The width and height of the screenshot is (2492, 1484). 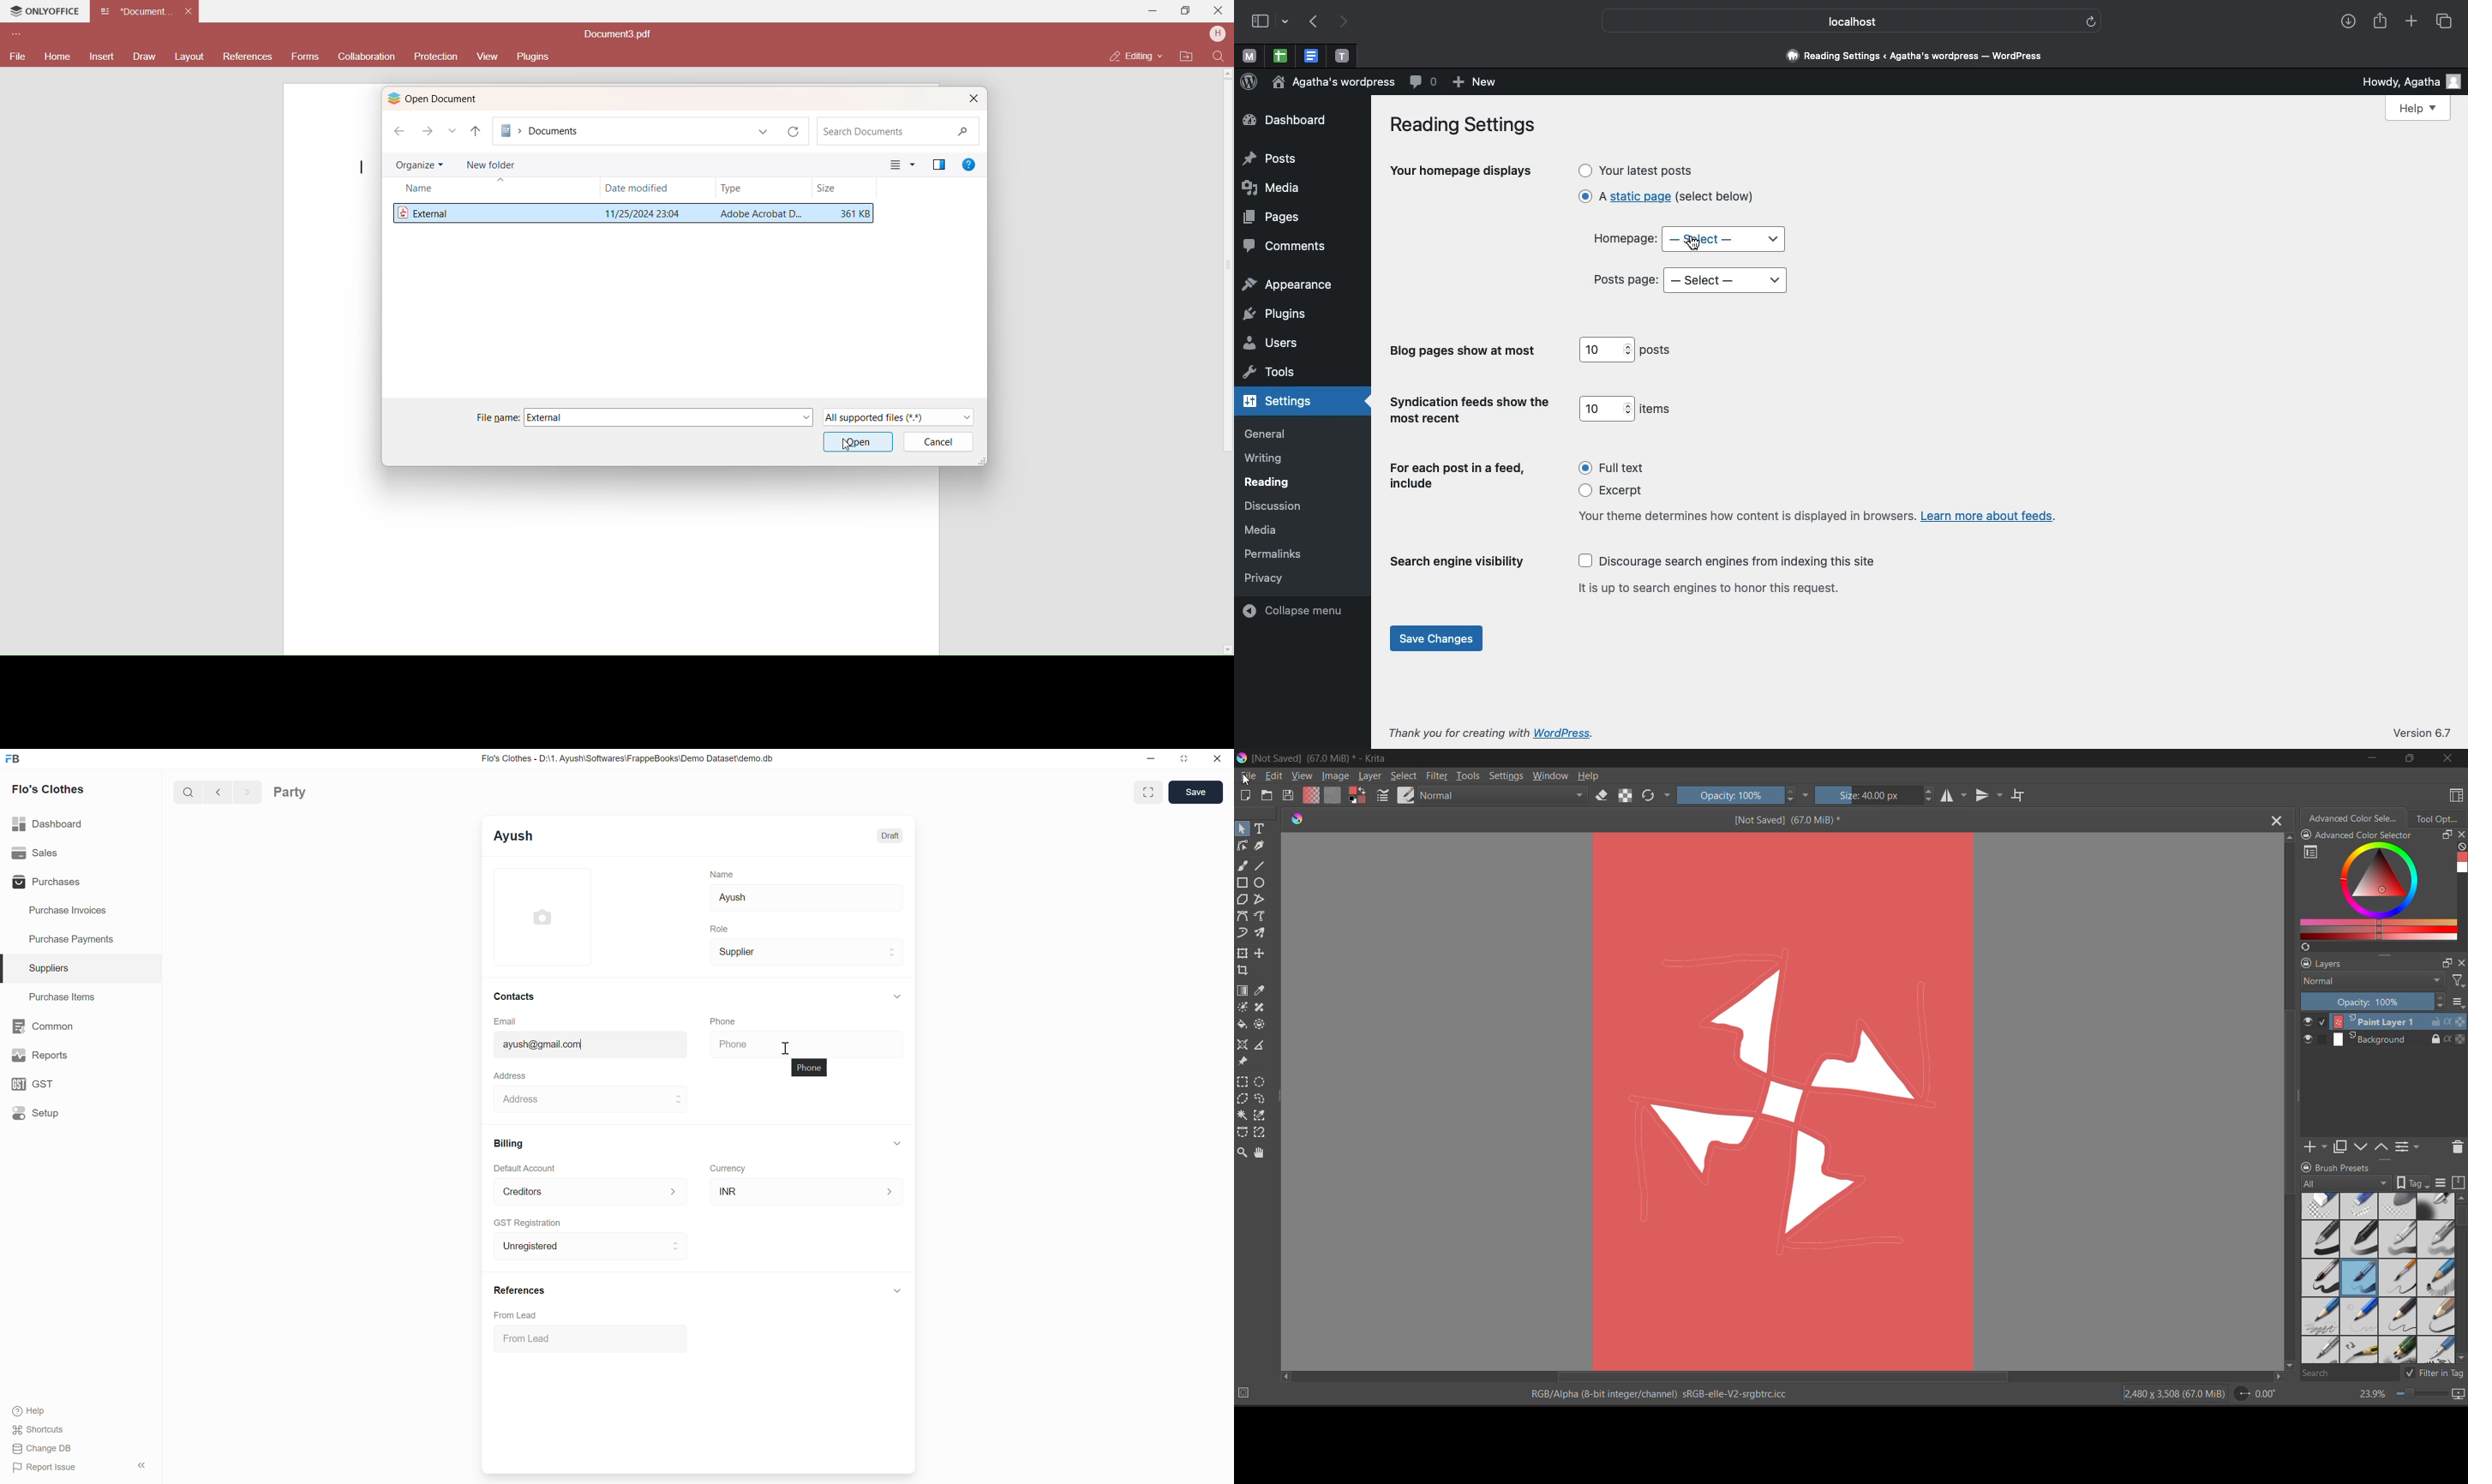 What do you see at coordinates (897, 997) in the screenshot?
I see `Collapse` at bounding box center [897, 997].